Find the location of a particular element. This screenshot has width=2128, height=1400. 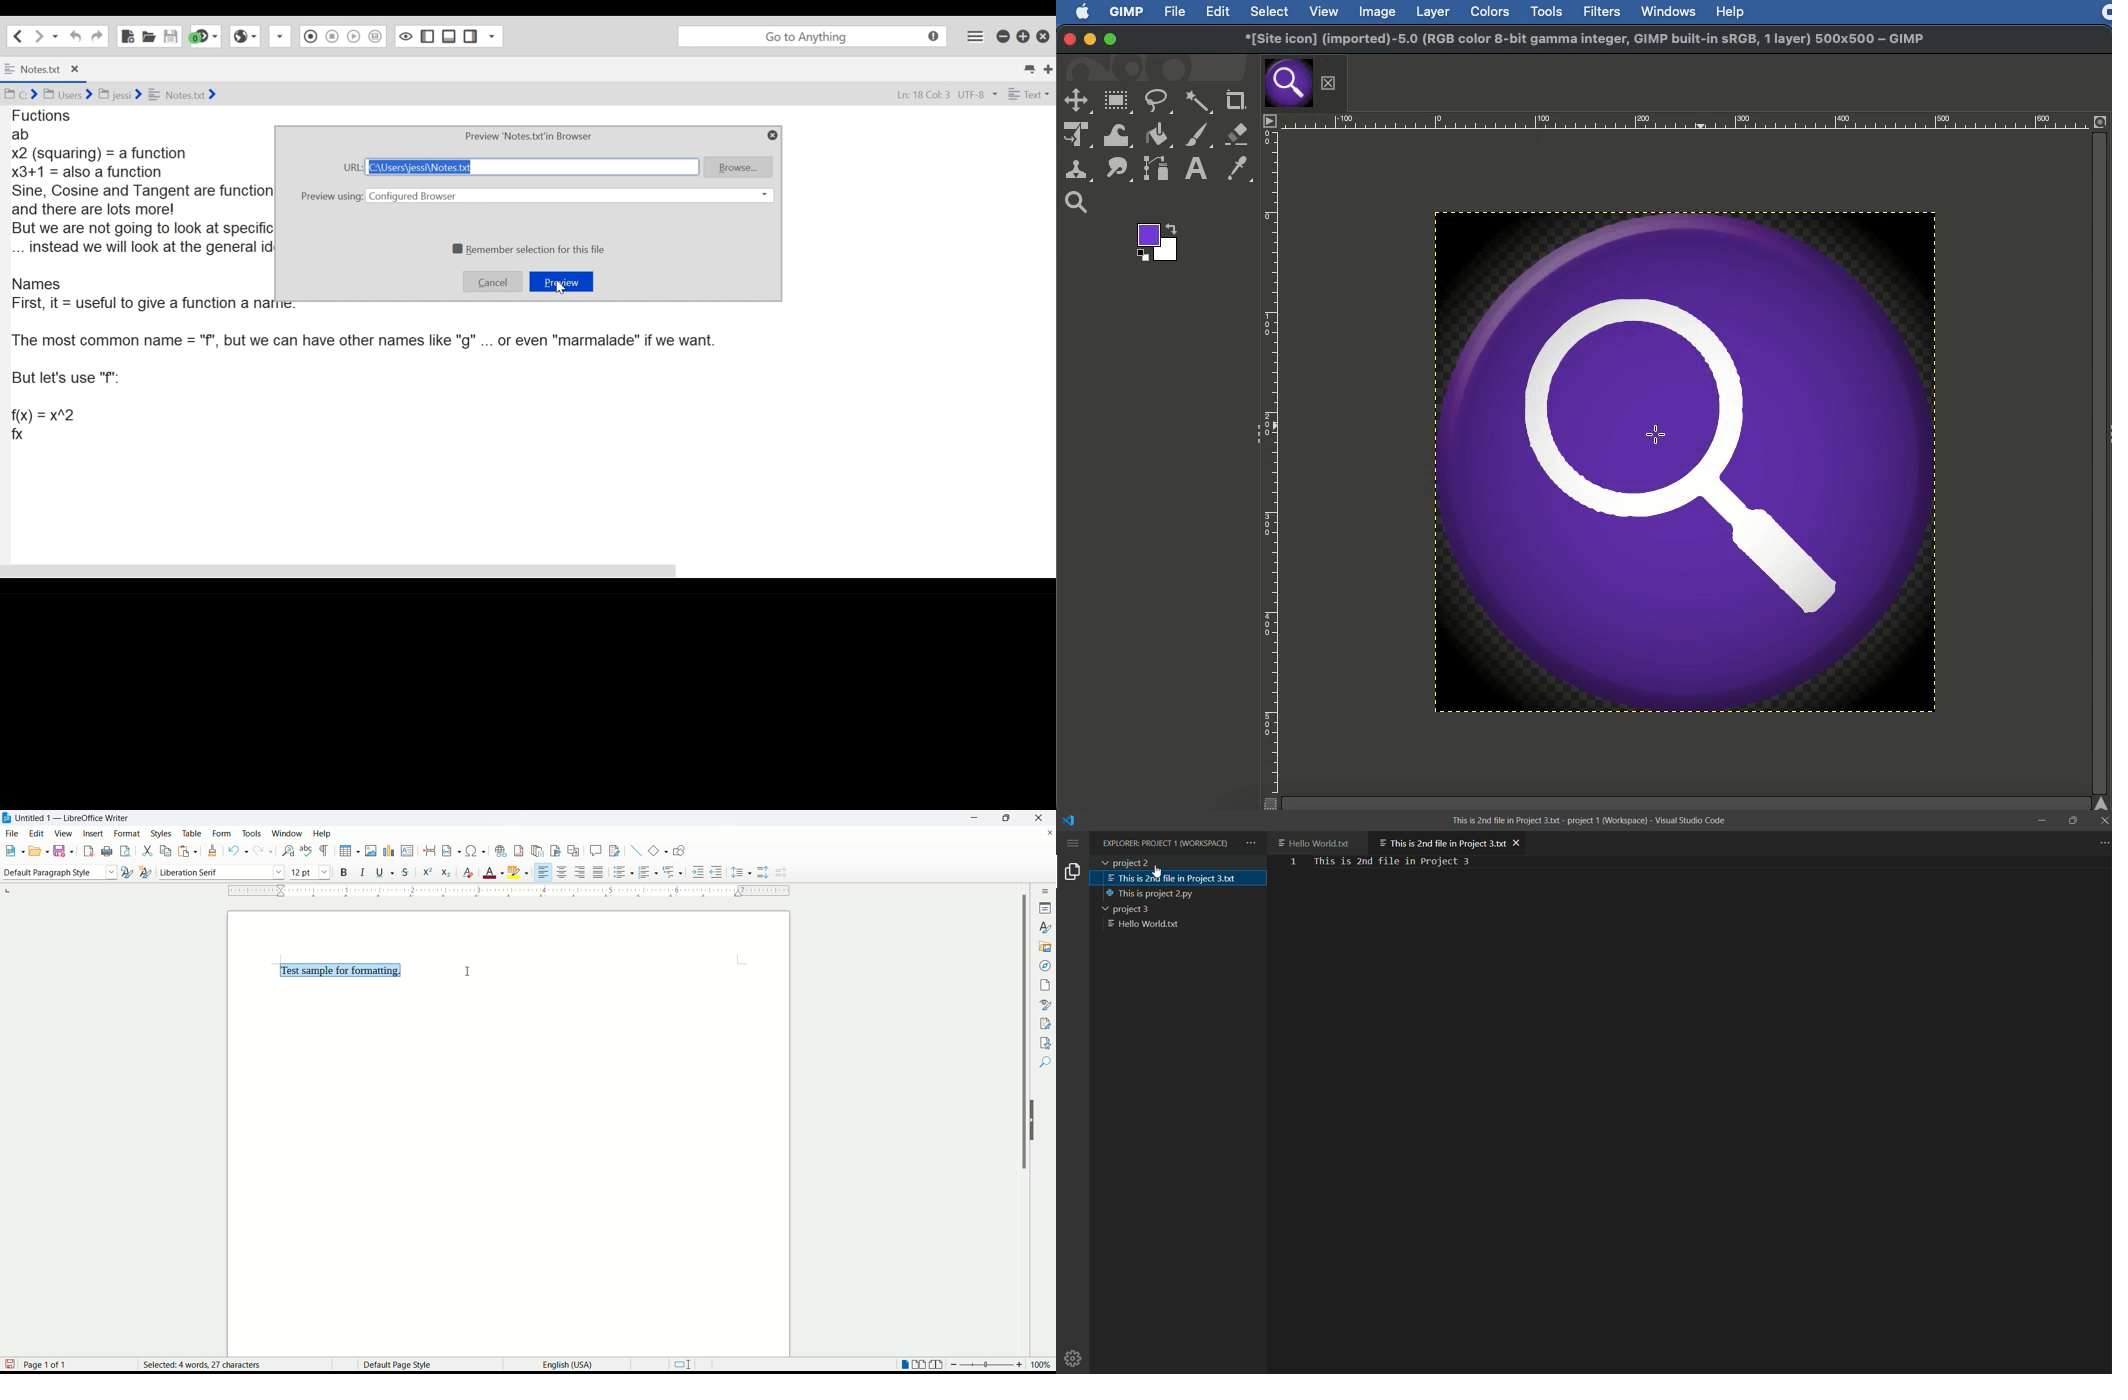

multiple page view is located at coordinates (922, 1364).